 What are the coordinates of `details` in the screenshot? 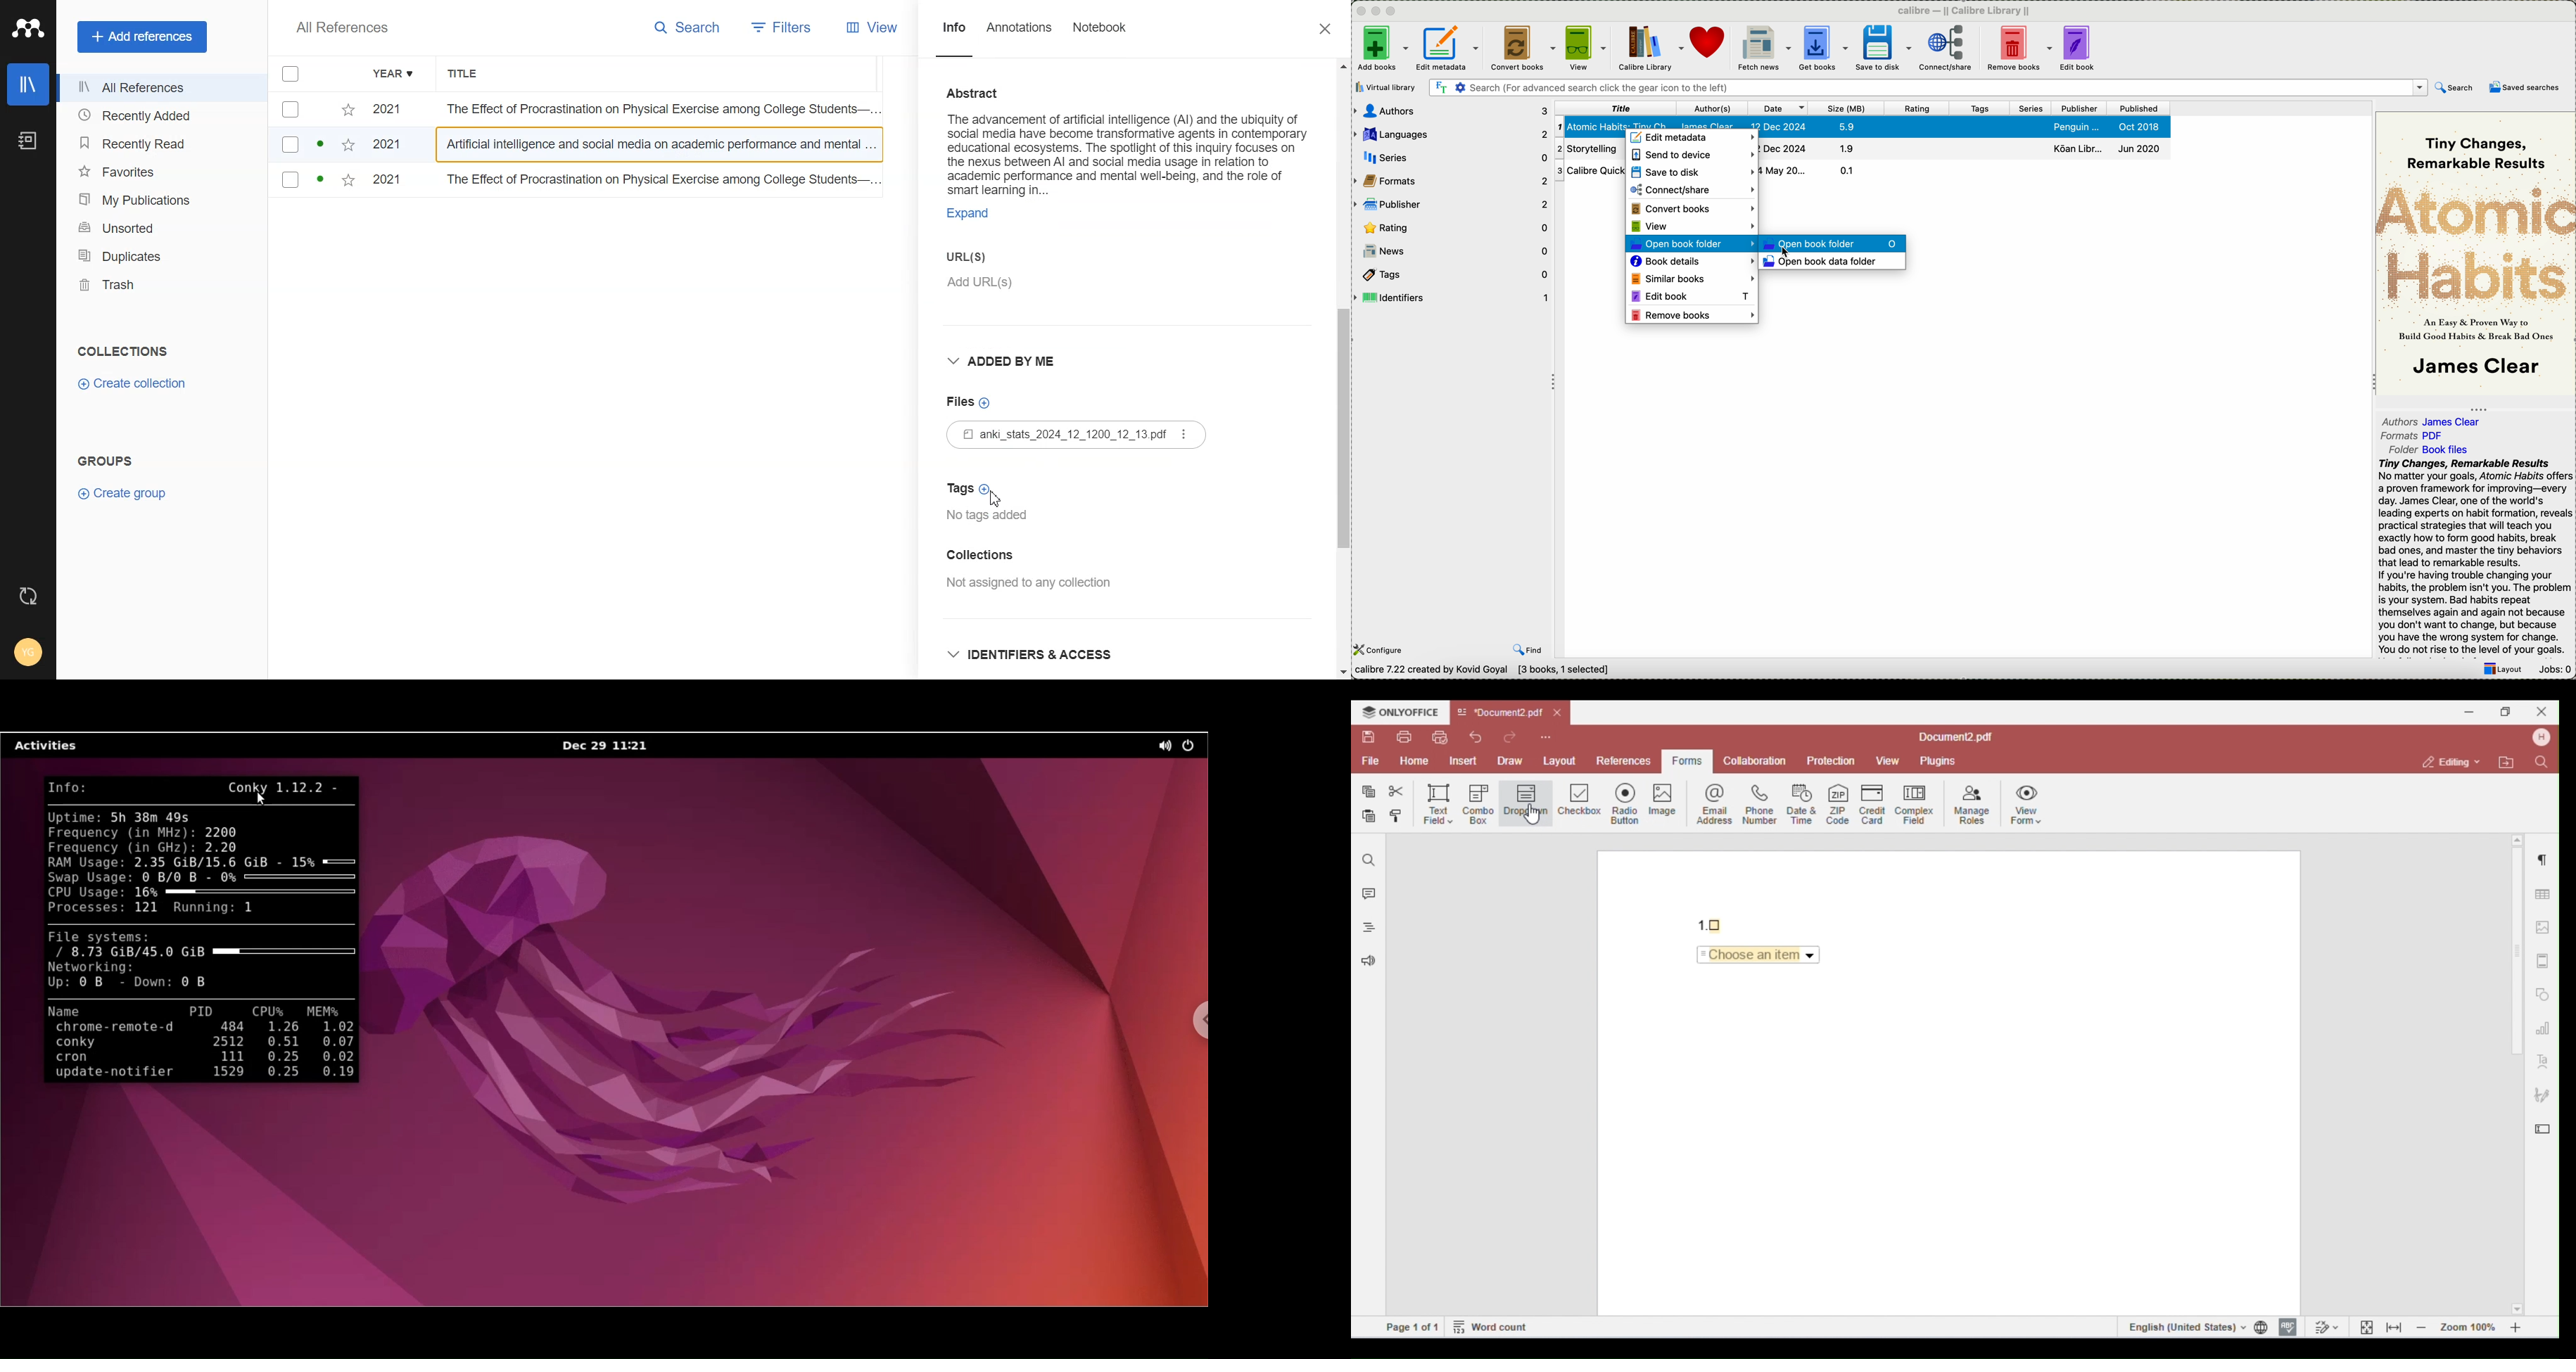 It's located at (1965, 147).